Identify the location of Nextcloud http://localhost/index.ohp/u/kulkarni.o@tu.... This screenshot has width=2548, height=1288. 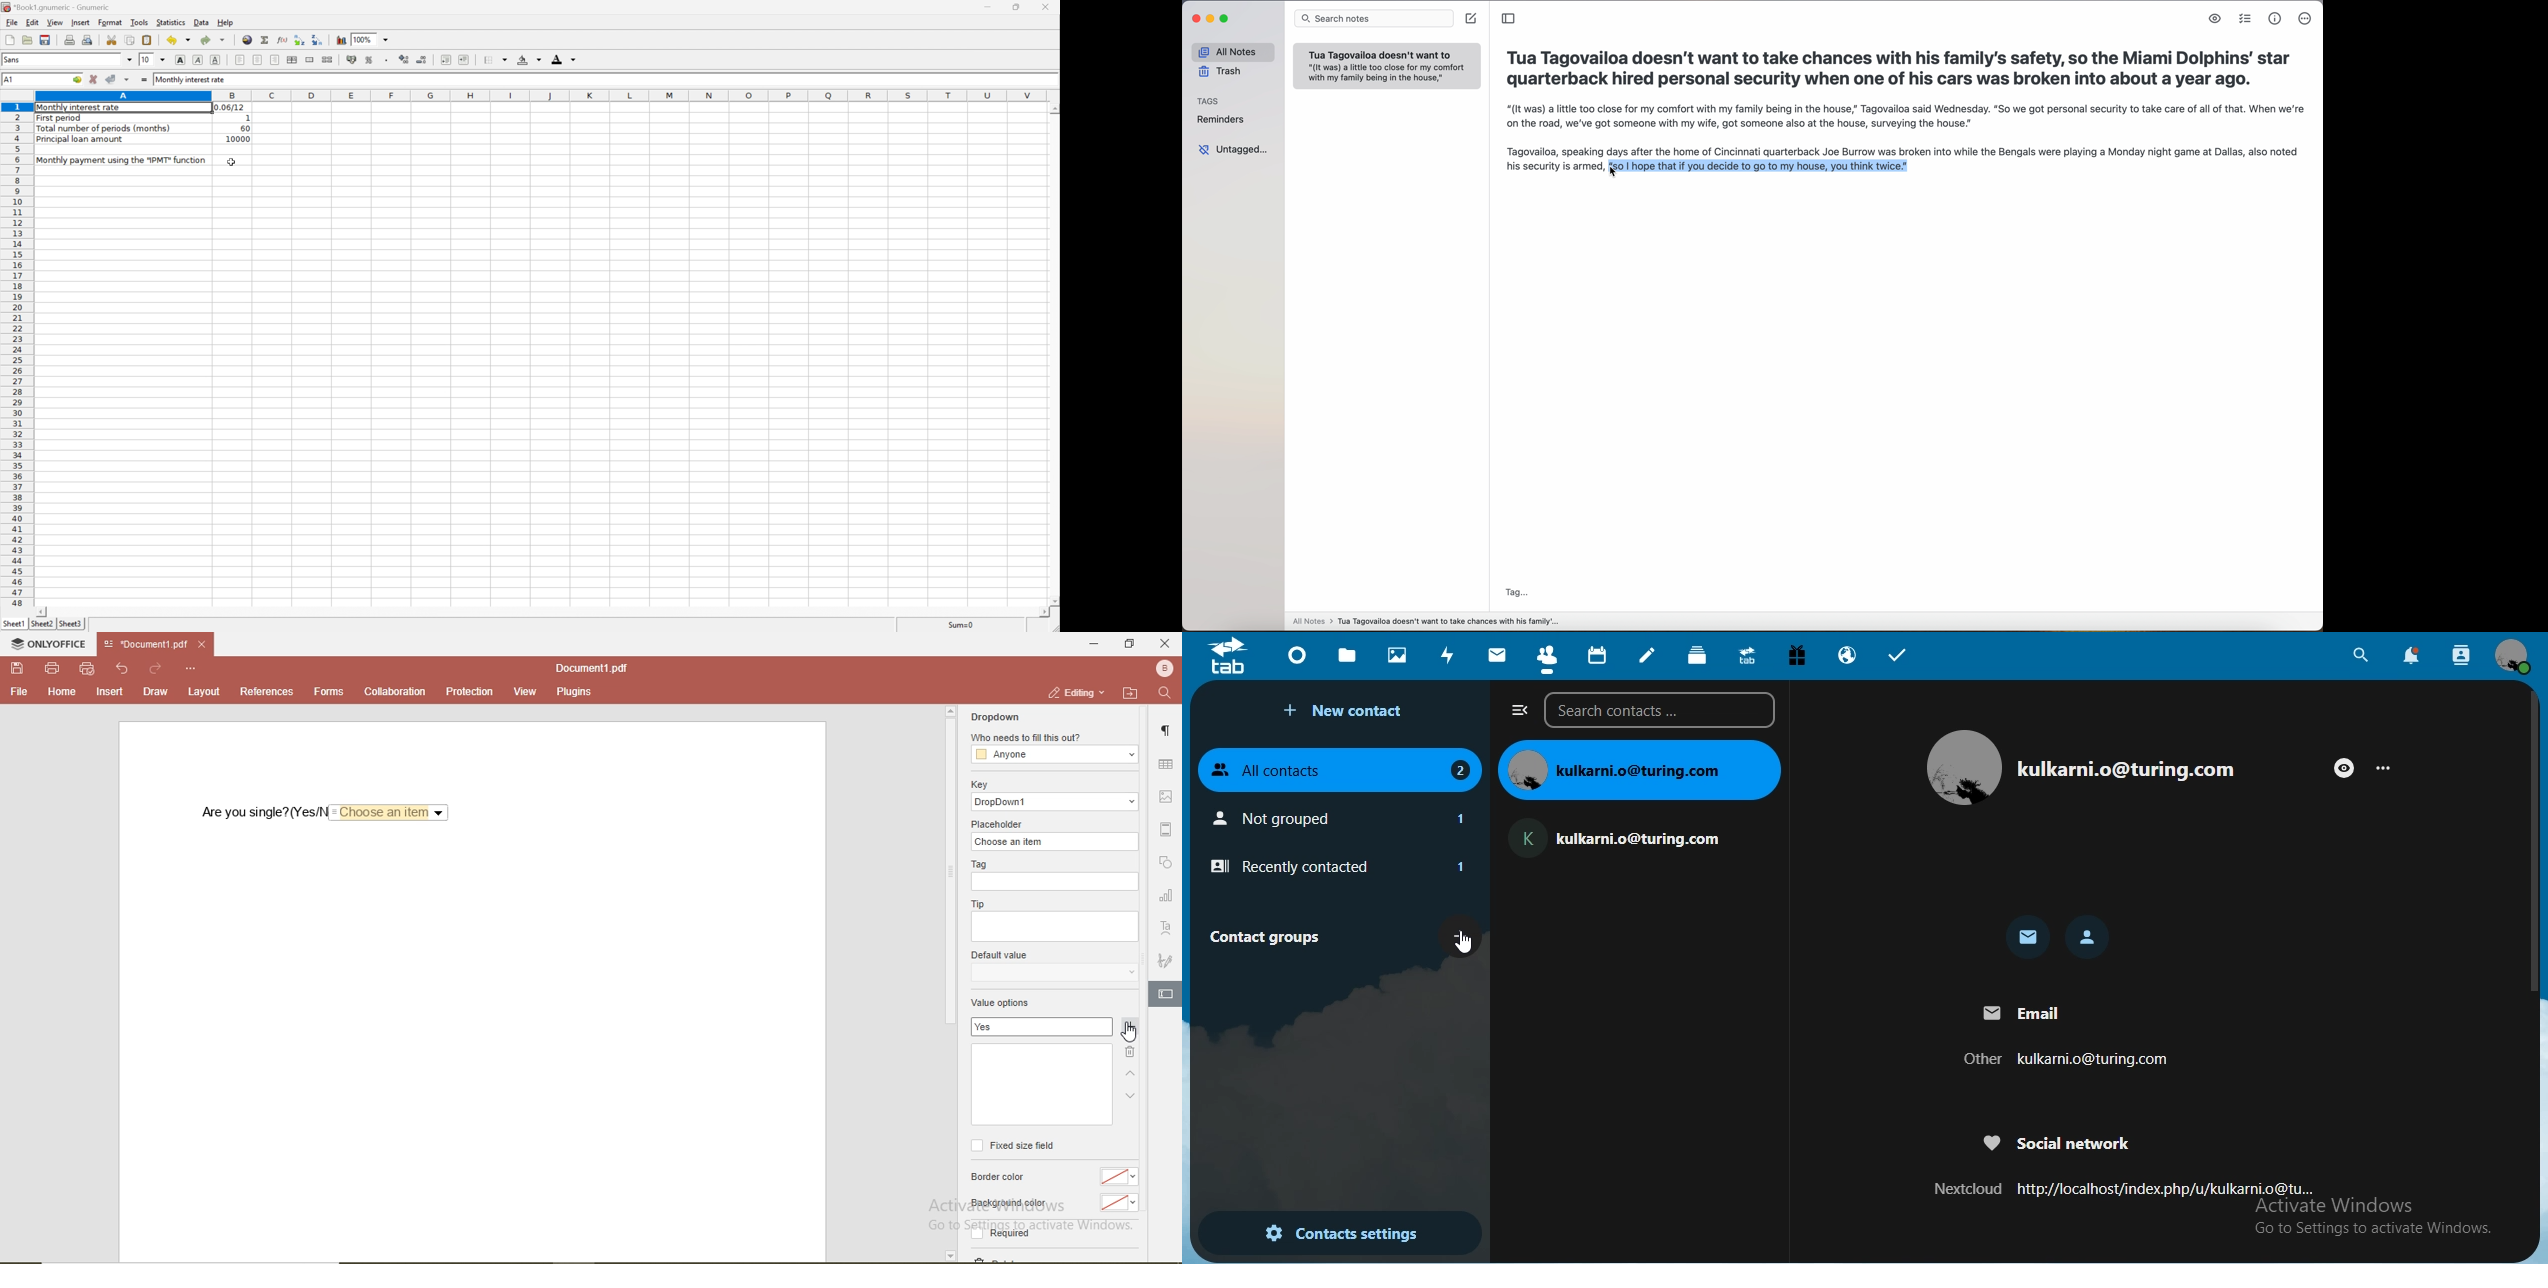
(2119, 1187).